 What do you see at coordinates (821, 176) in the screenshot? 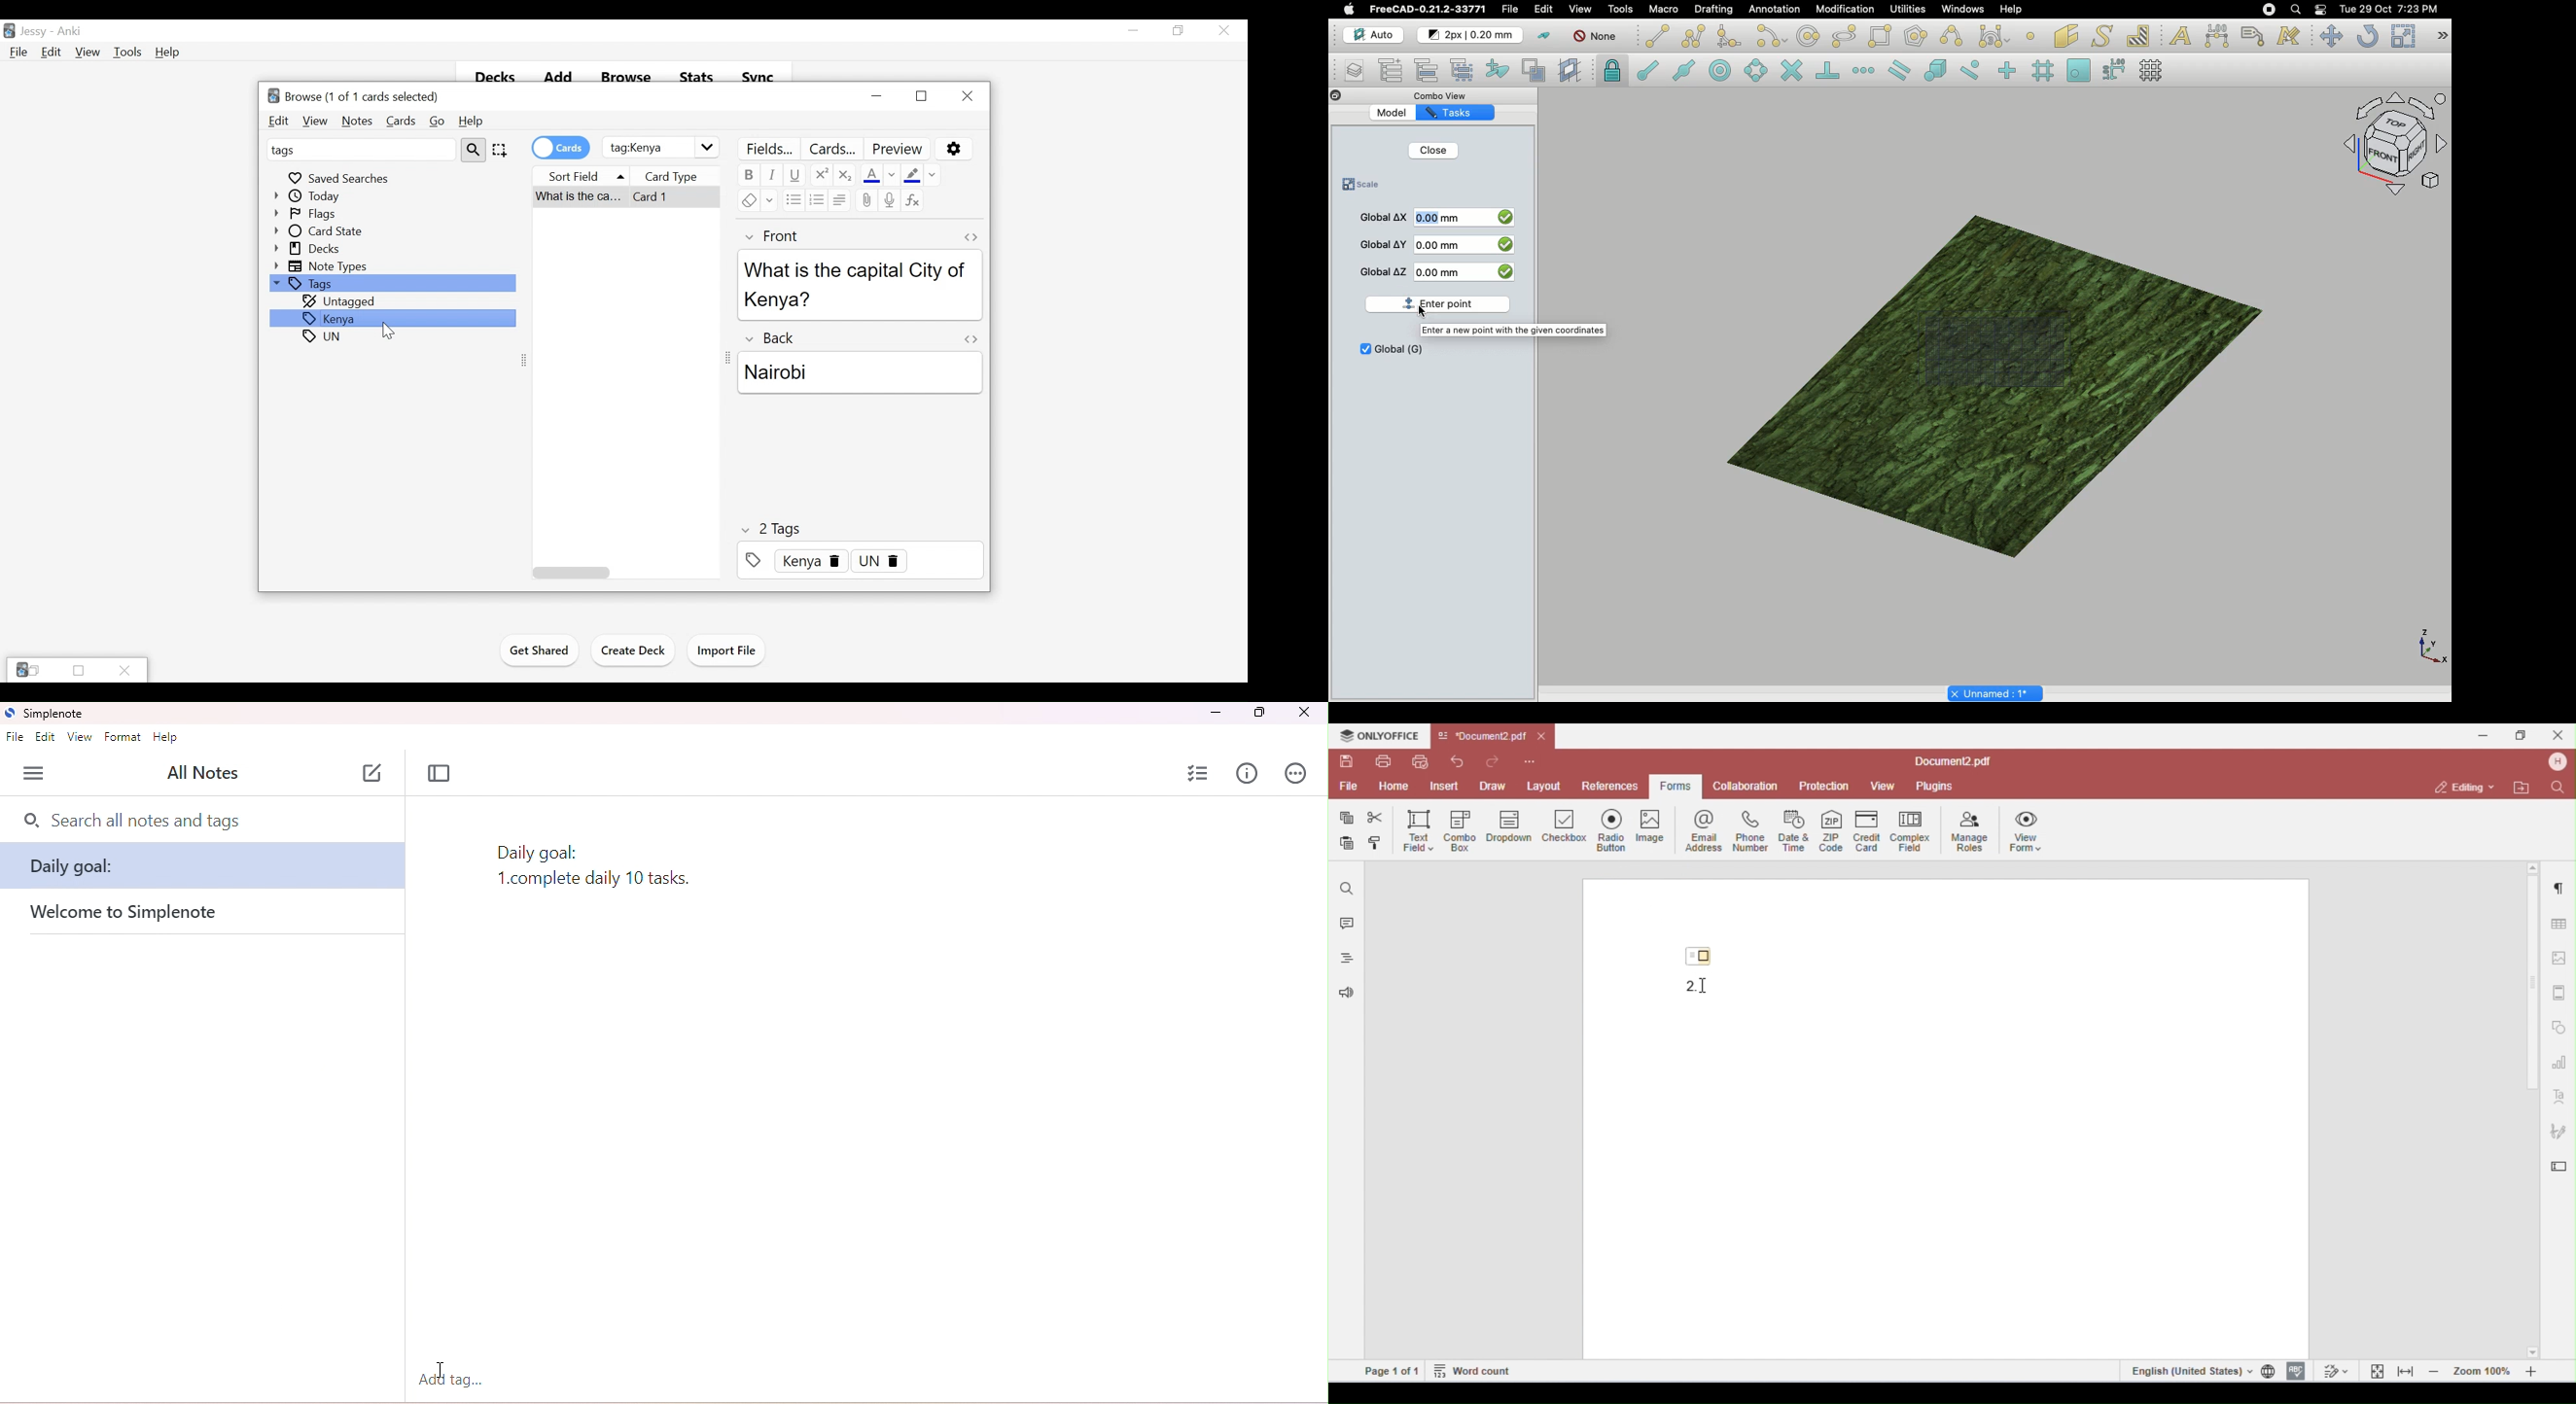
I see `Superscript` at bounding box center [821, 176].